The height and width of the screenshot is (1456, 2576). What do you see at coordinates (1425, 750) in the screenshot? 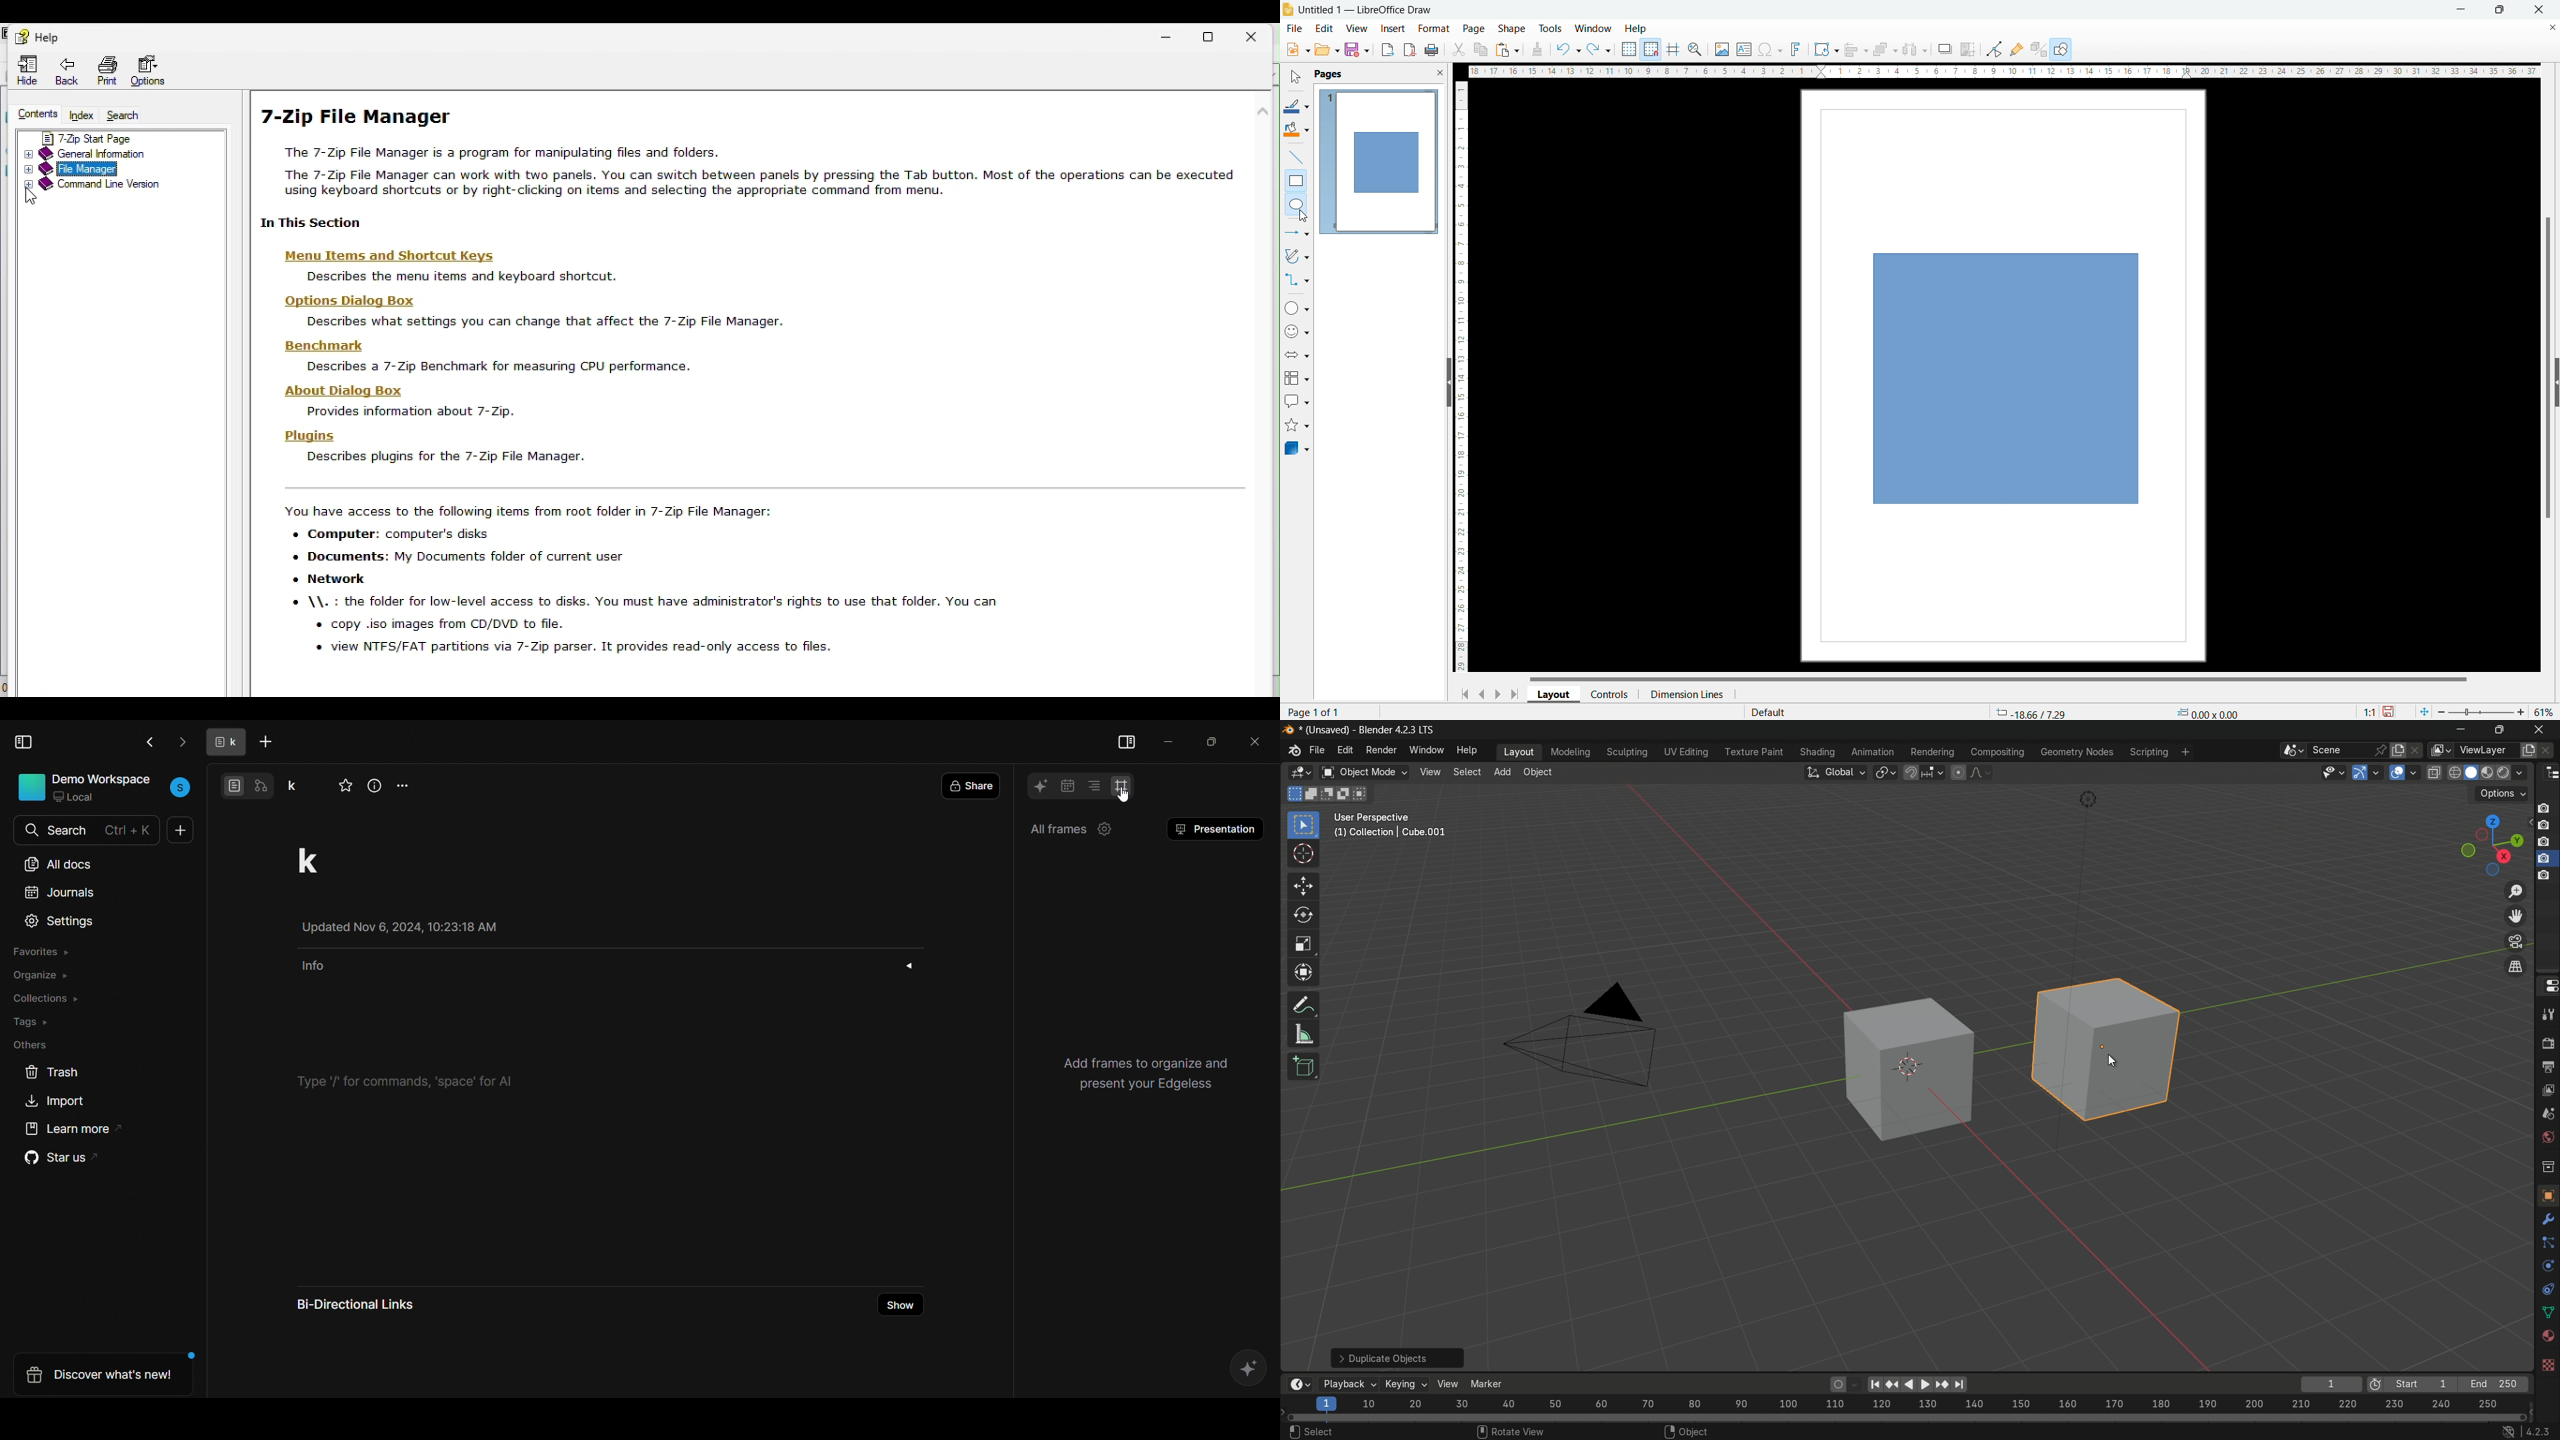
I see `window menu` at bounding box center [1425, 750].